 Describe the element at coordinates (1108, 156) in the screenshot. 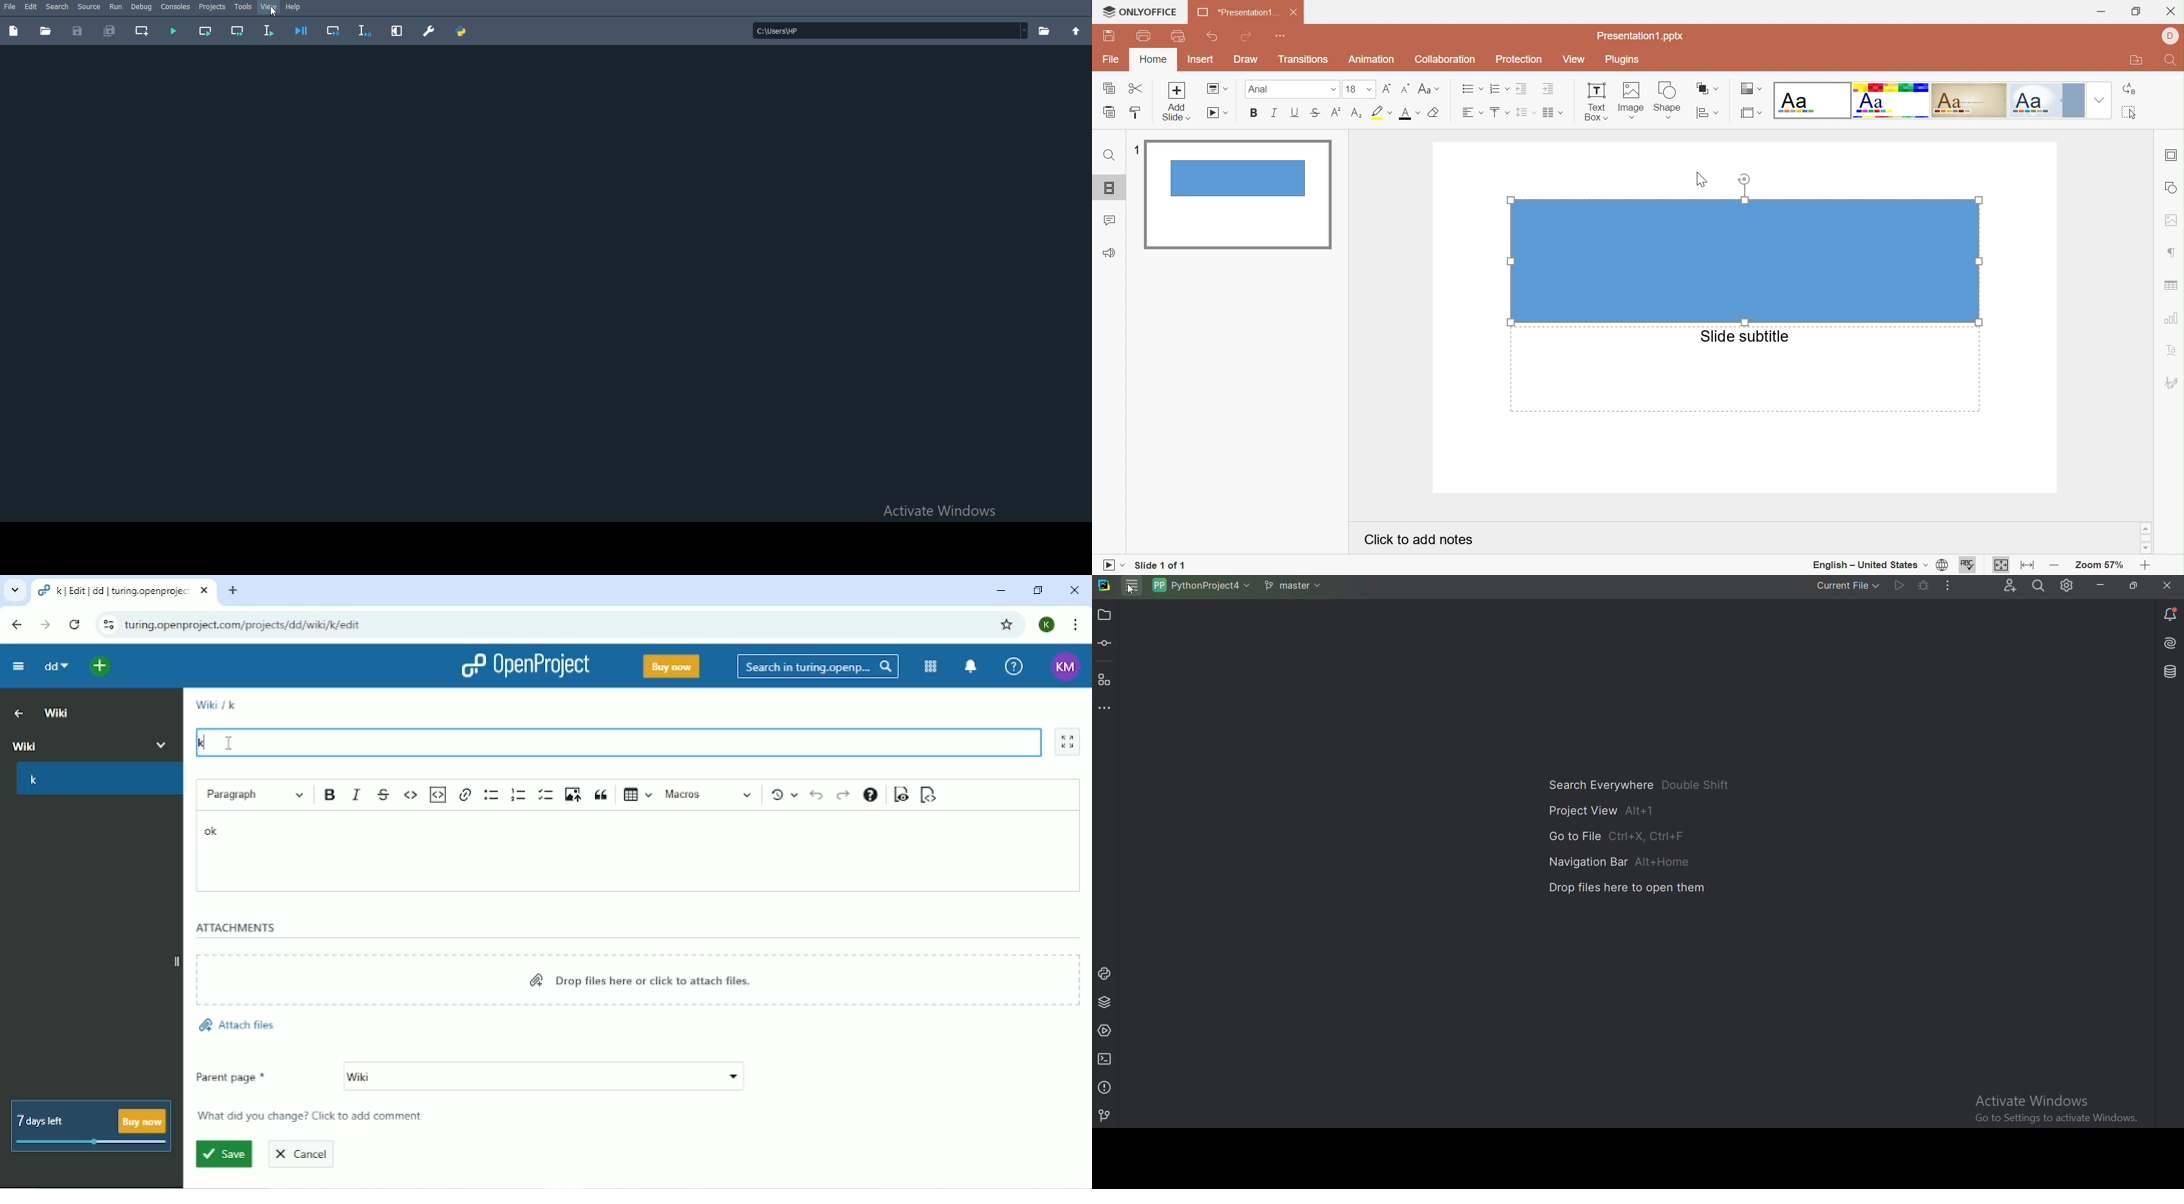

I see `Find` at that location.